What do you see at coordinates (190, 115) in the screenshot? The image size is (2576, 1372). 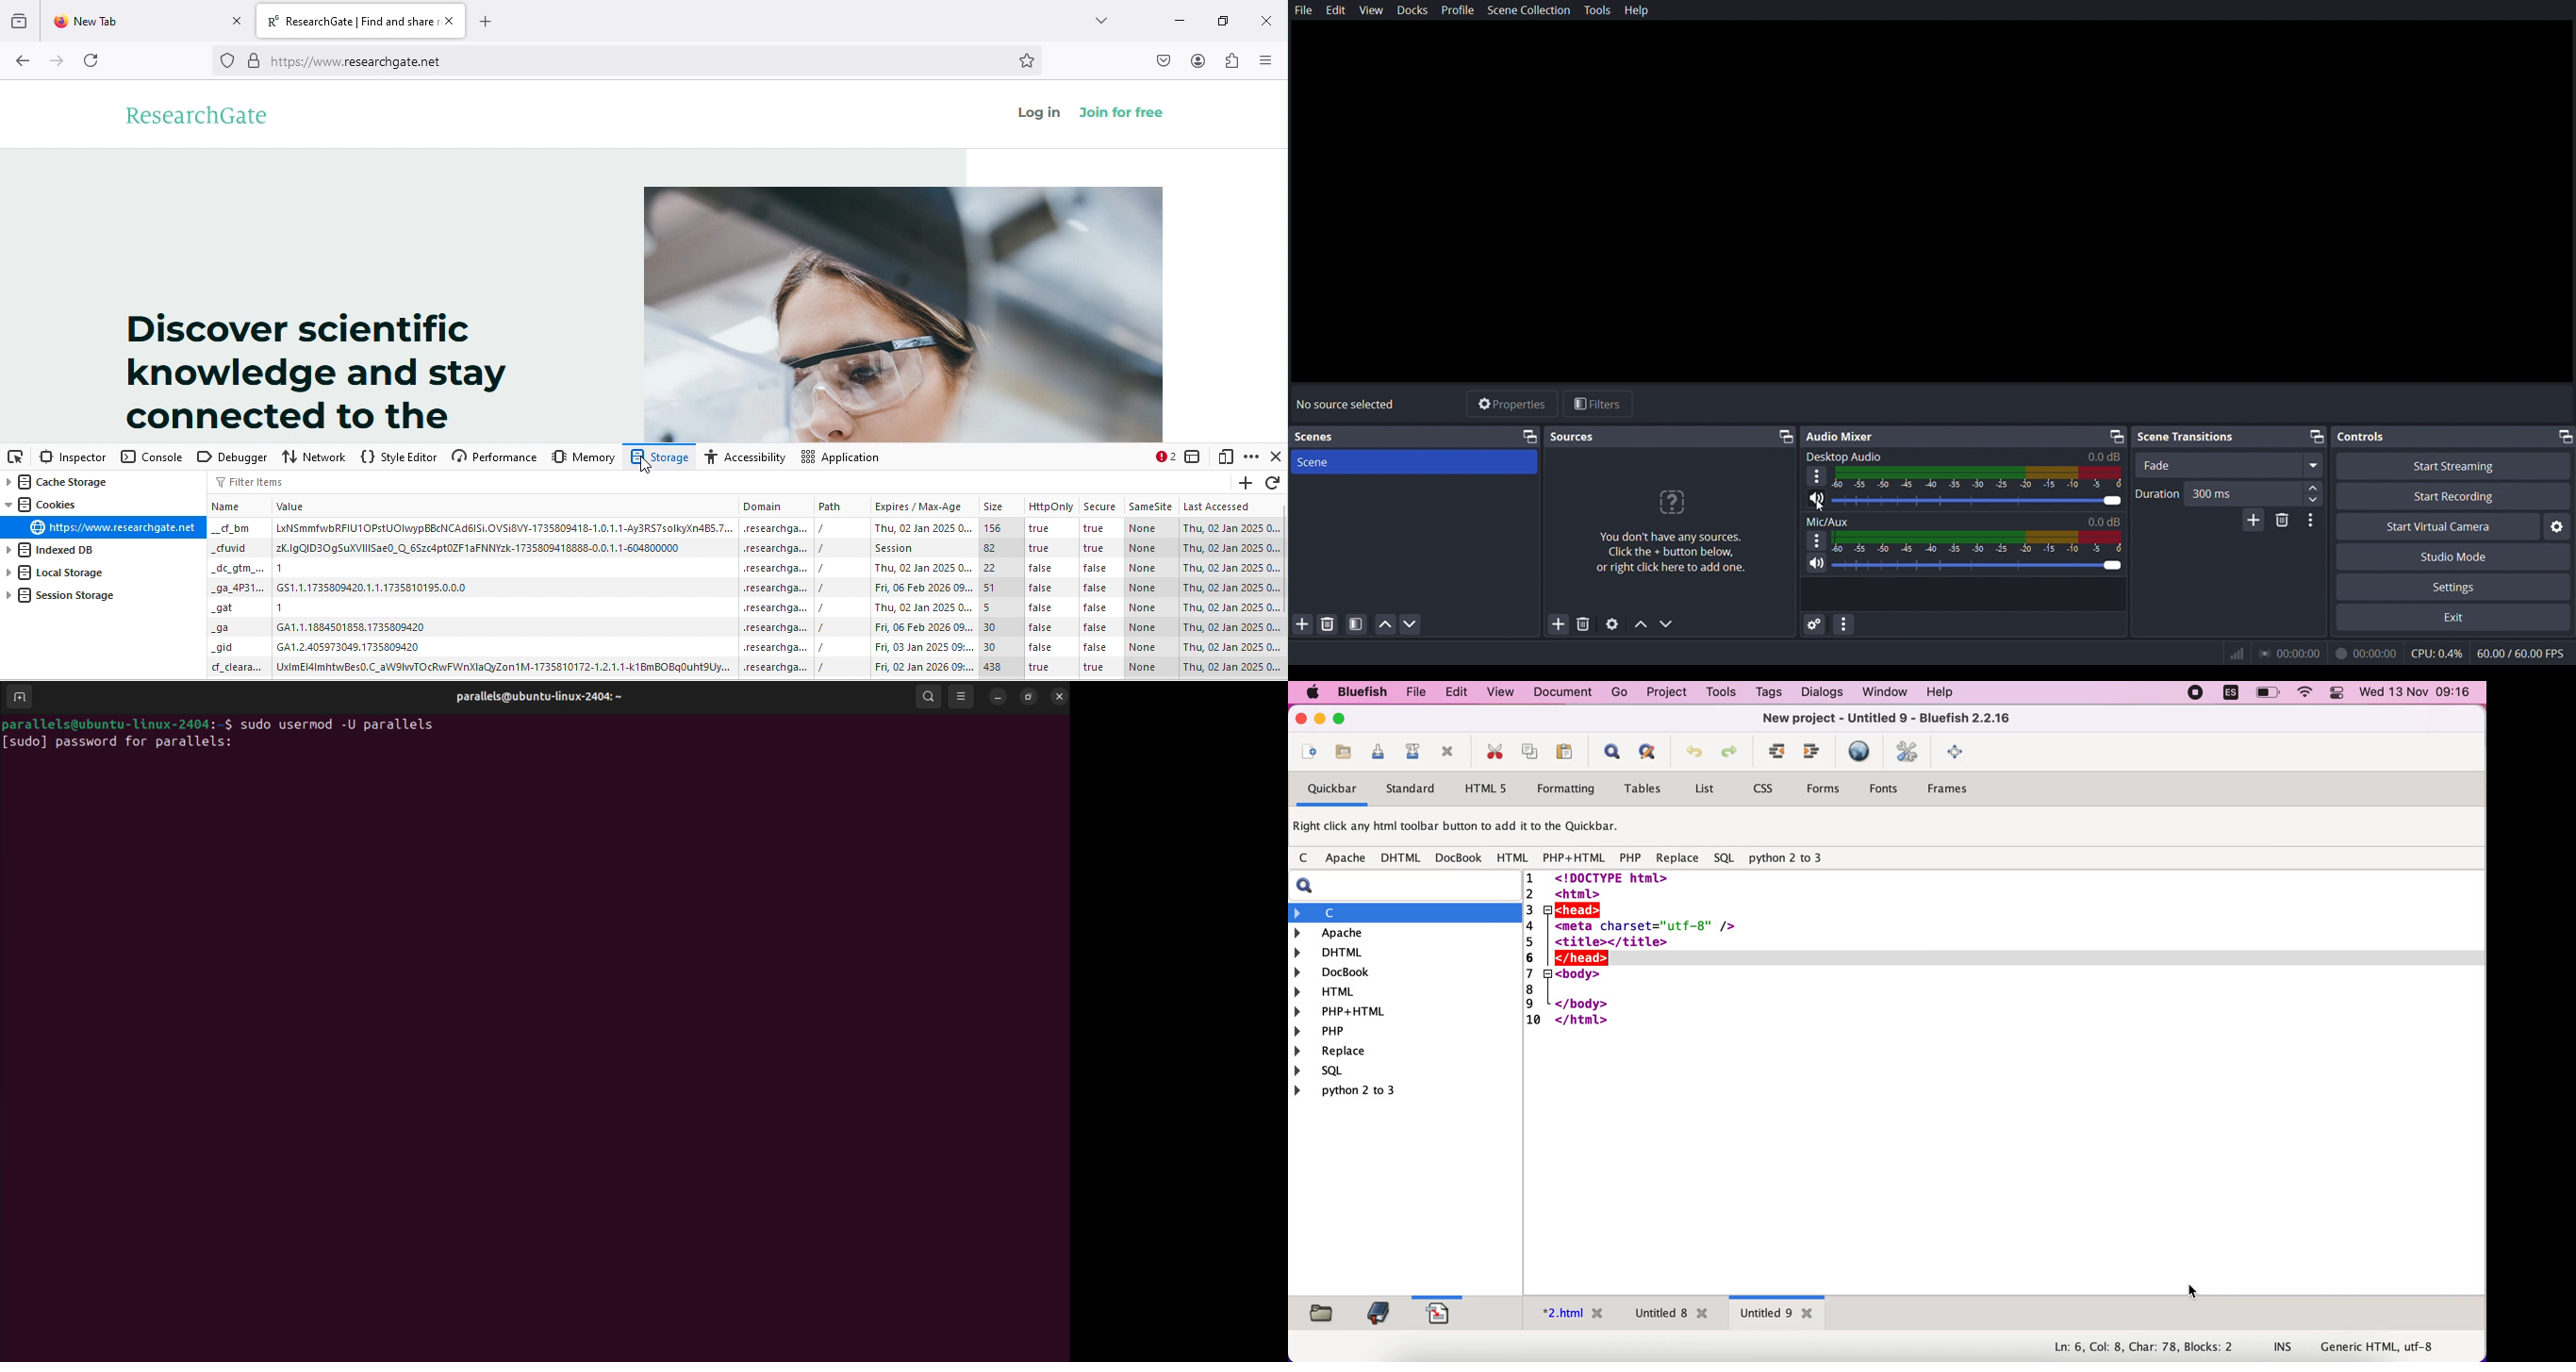 I see `research gate` at bounding box center [190, 115].